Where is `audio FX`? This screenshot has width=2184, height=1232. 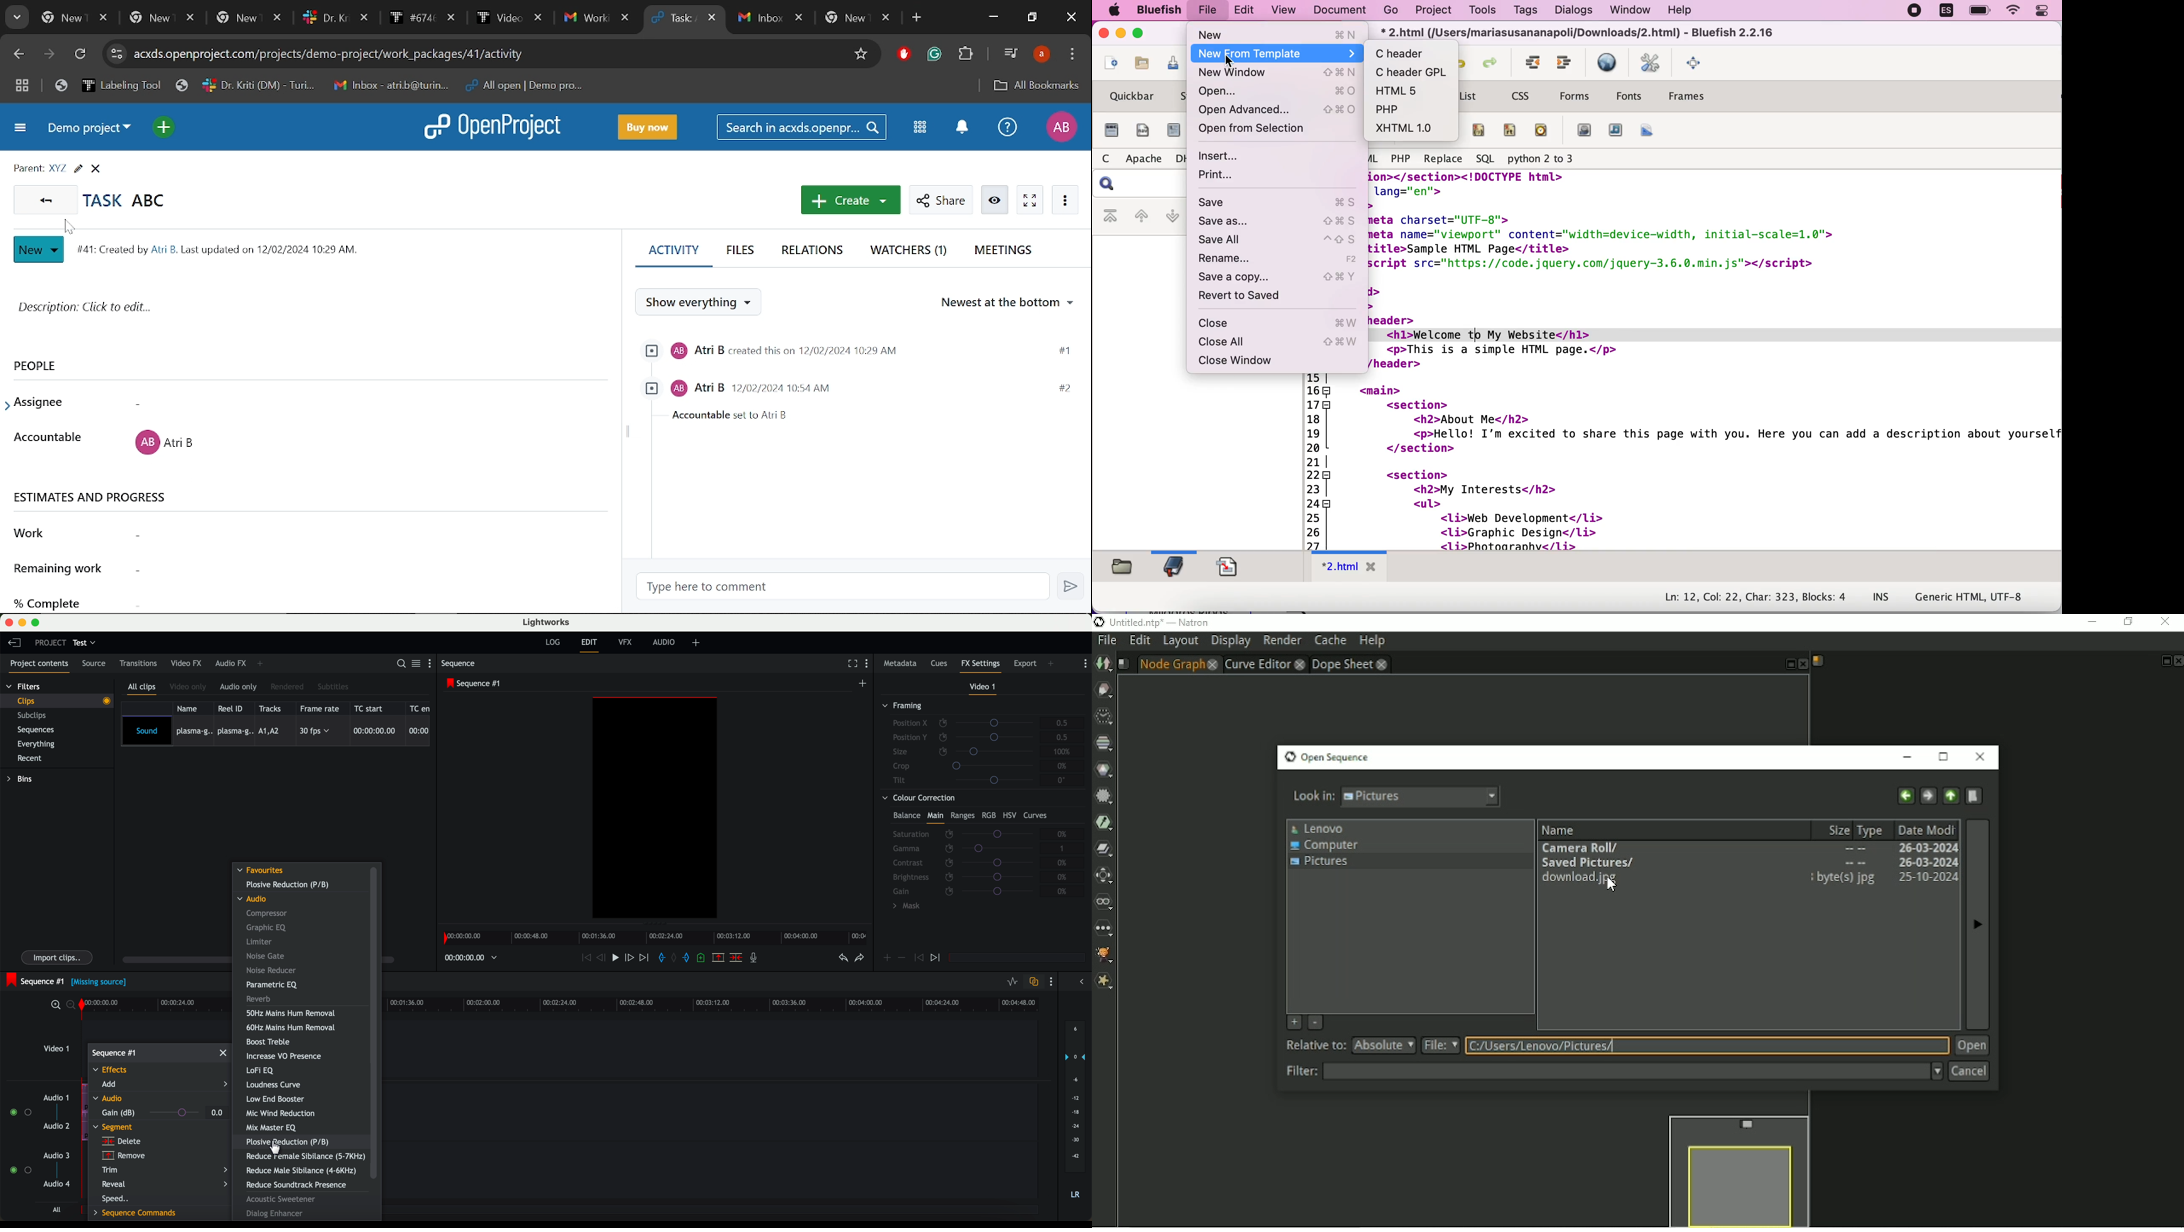 audio FX is located at coordinates (230, 664).